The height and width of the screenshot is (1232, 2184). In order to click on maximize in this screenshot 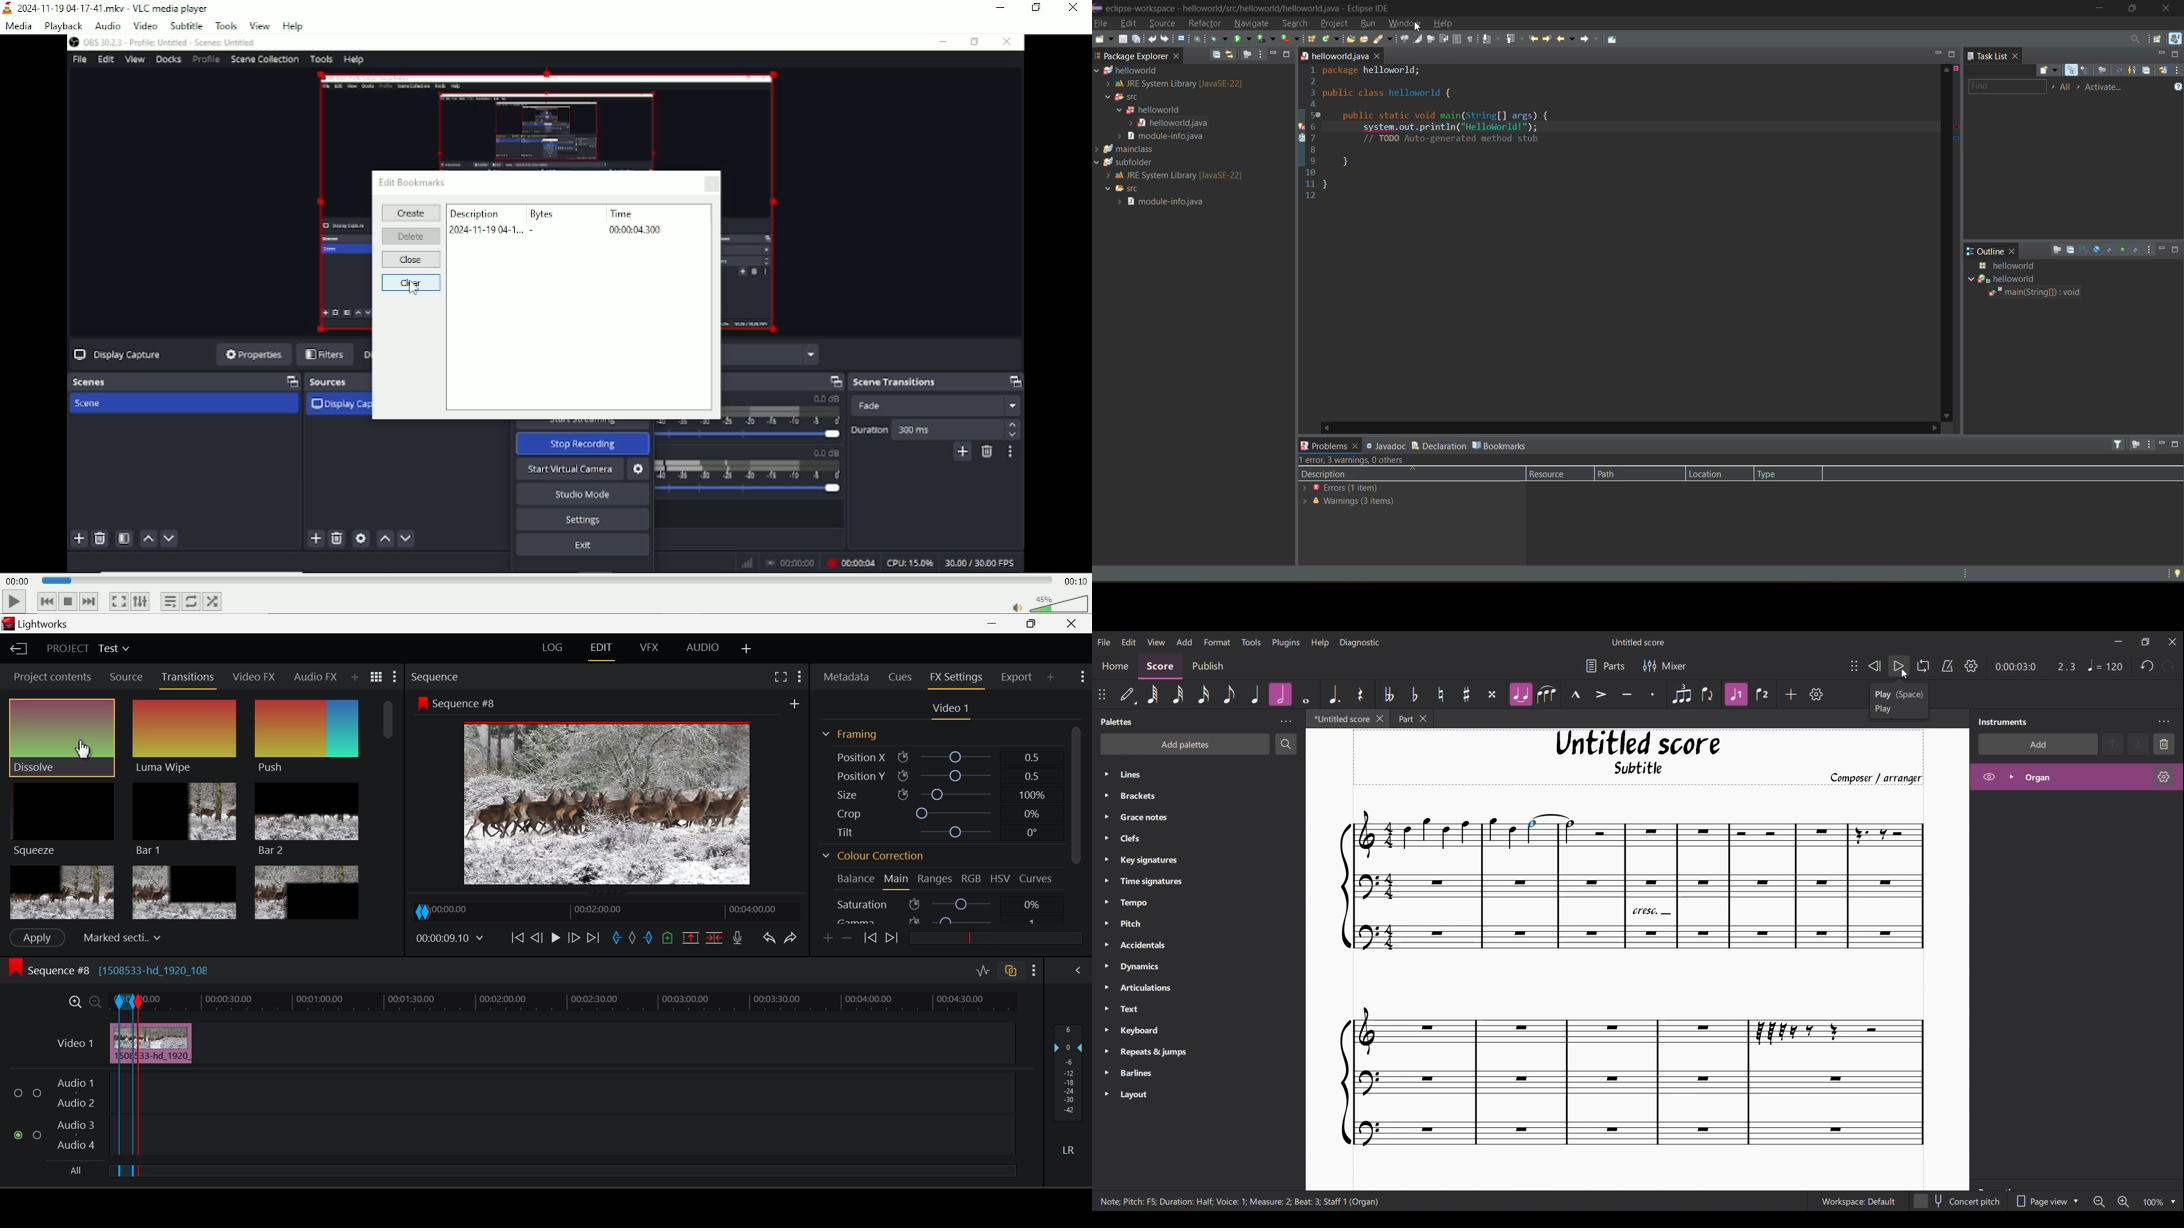, I will do `click(2177, 445)`.